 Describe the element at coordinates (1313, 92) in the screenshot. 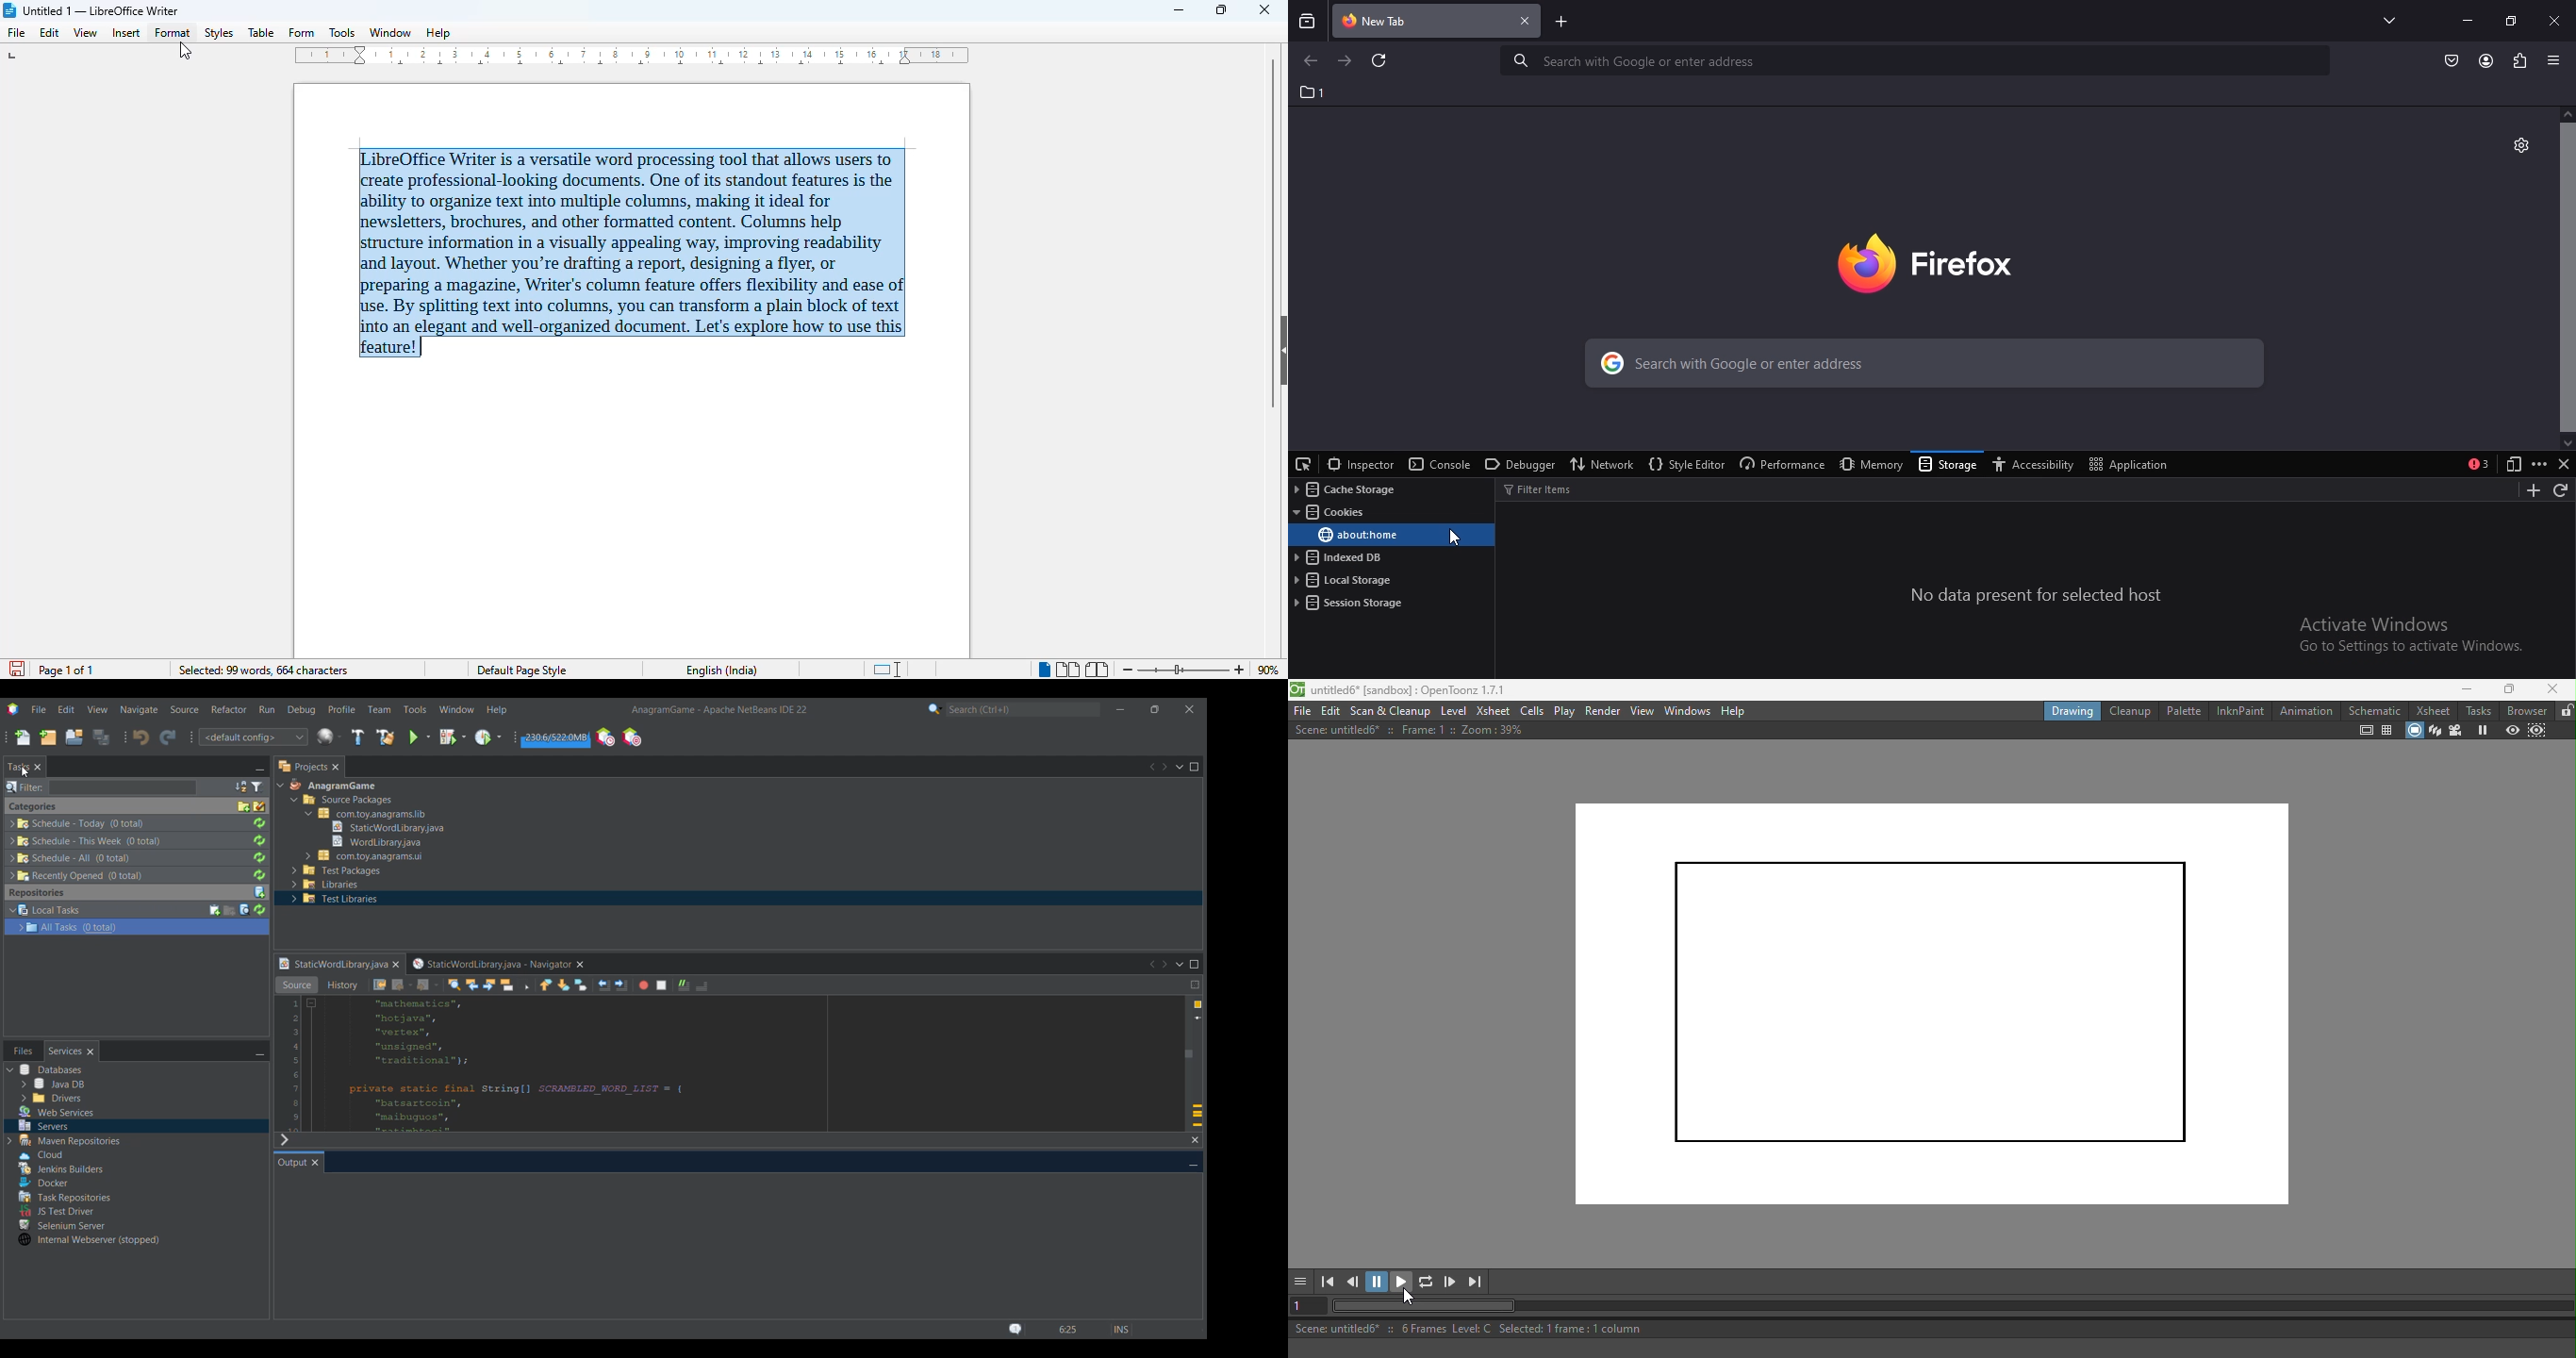

I see `1` at that location.